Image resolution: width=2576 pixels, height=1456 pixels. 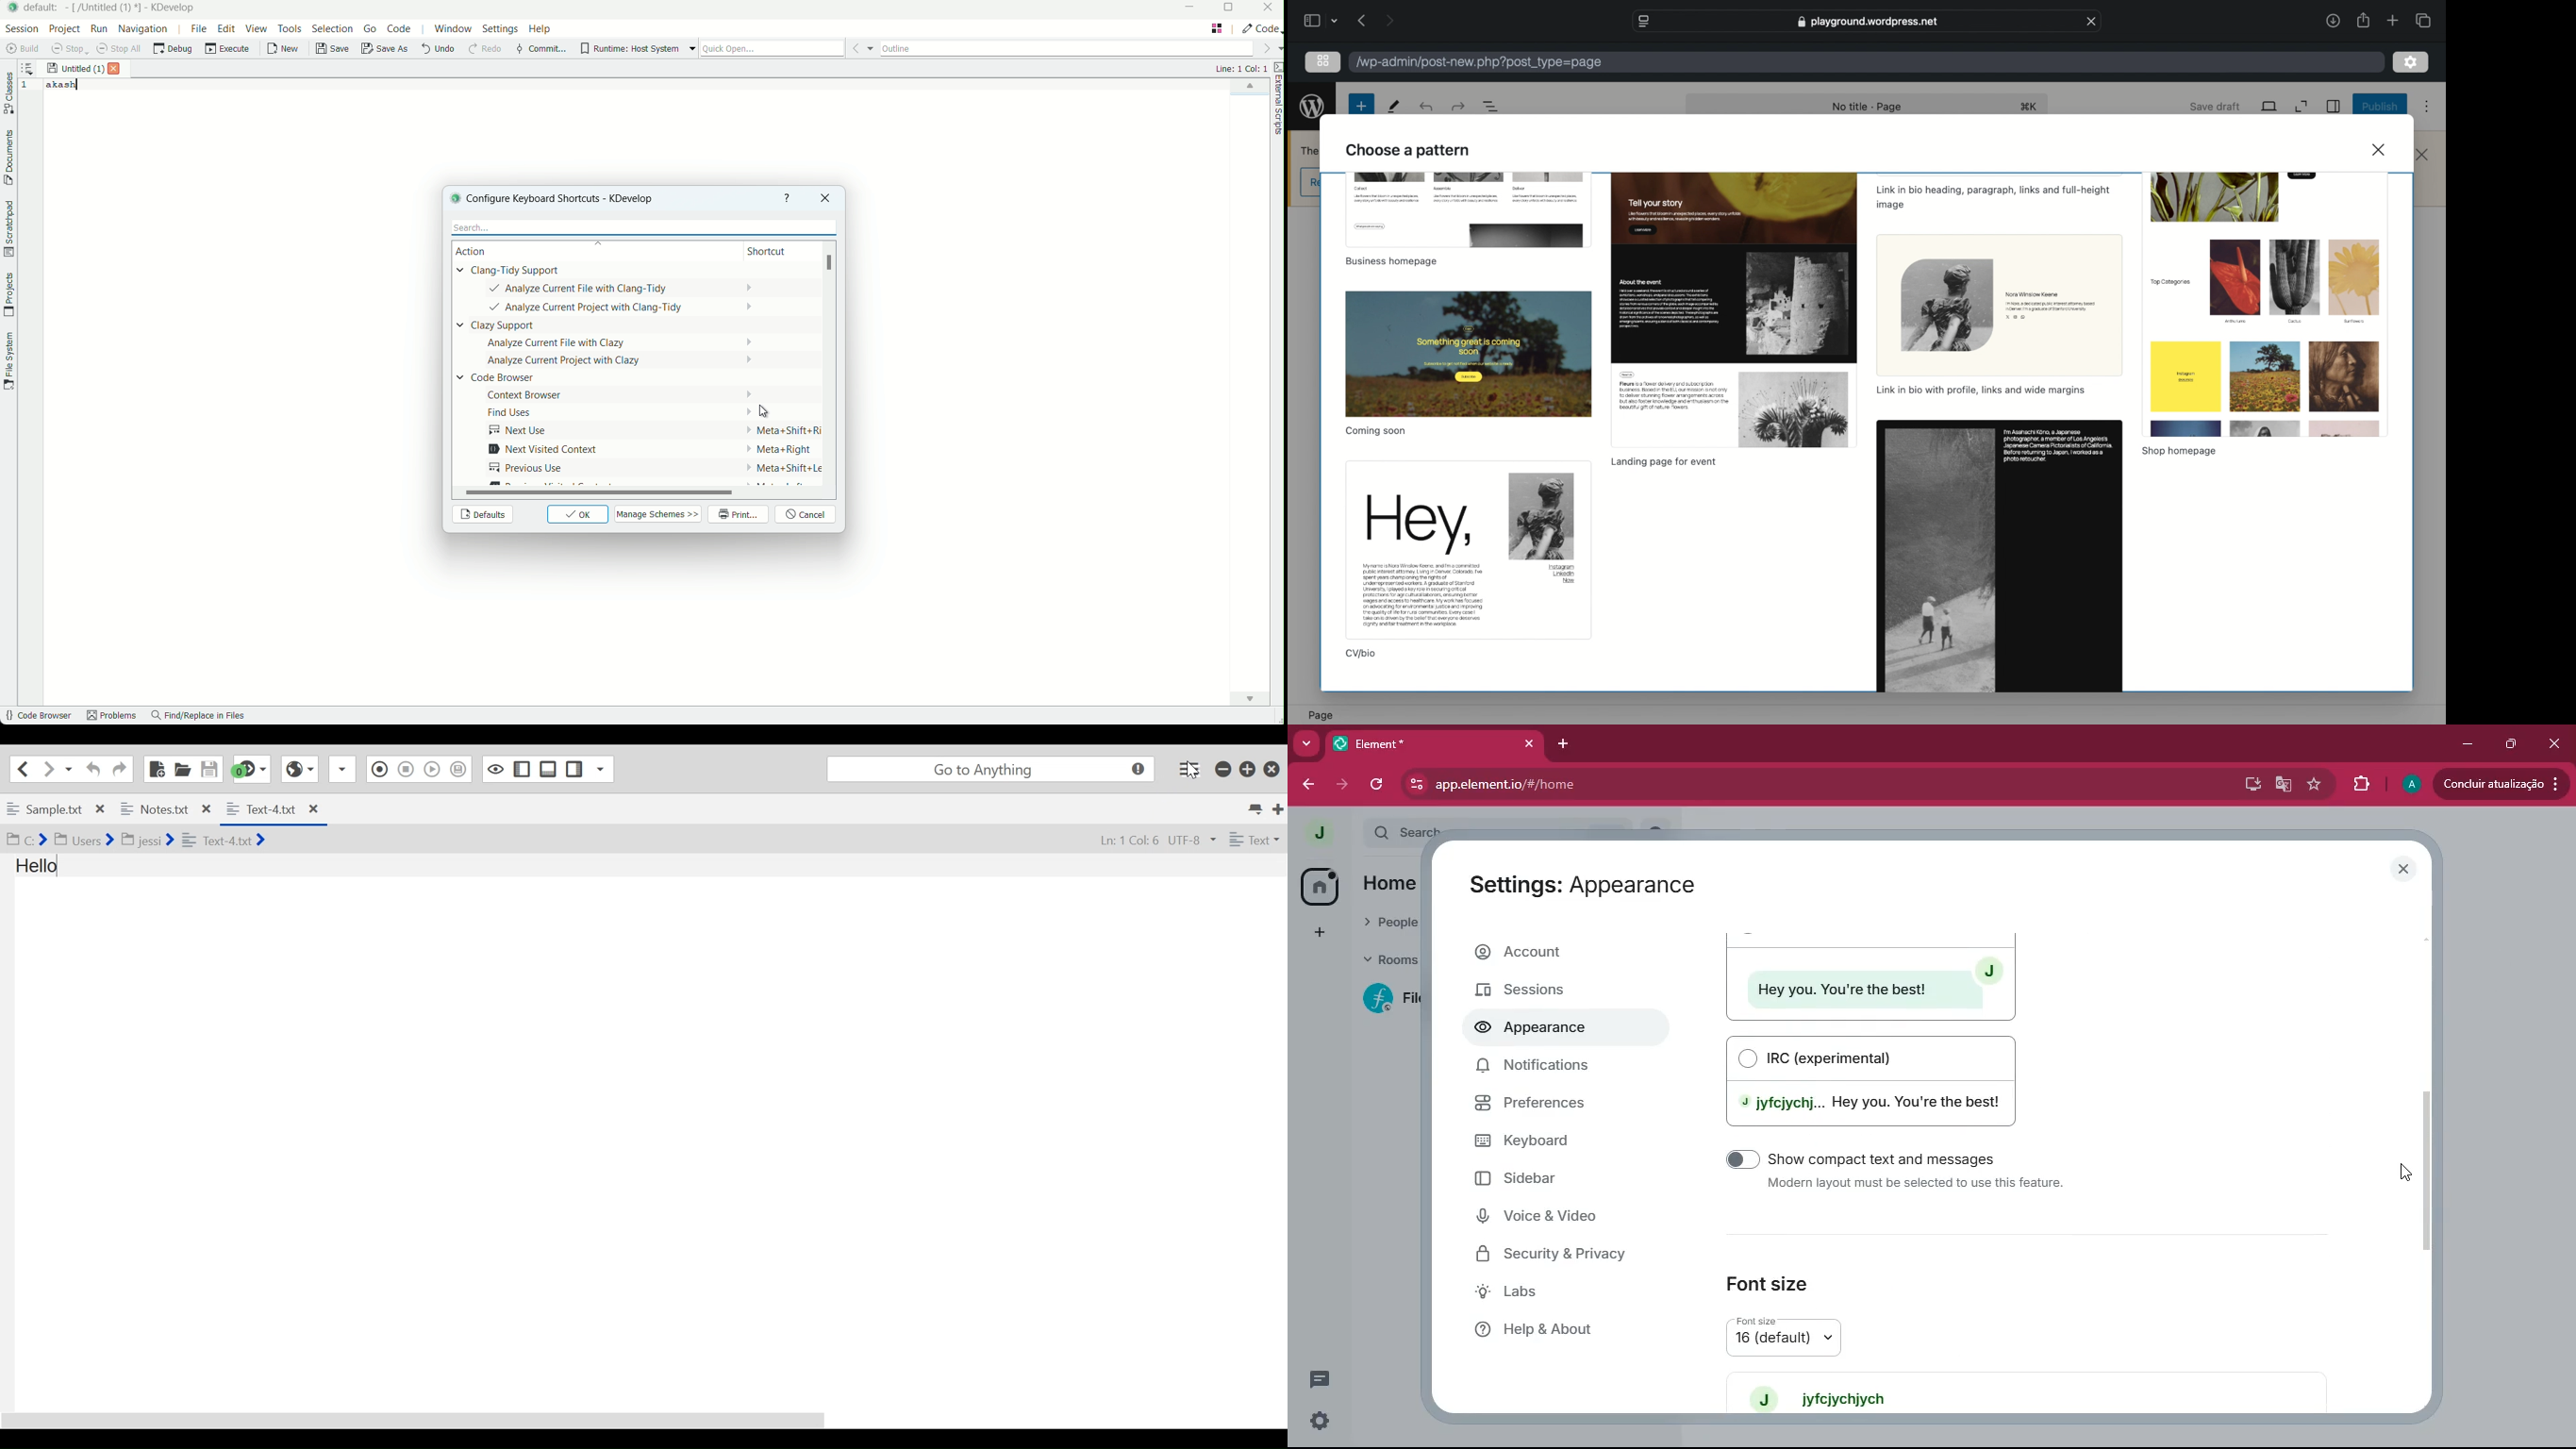 What do you see at coordinates (1491, 107) in the screenshot?
I see `document overview` at bounding box center [1491, 107].